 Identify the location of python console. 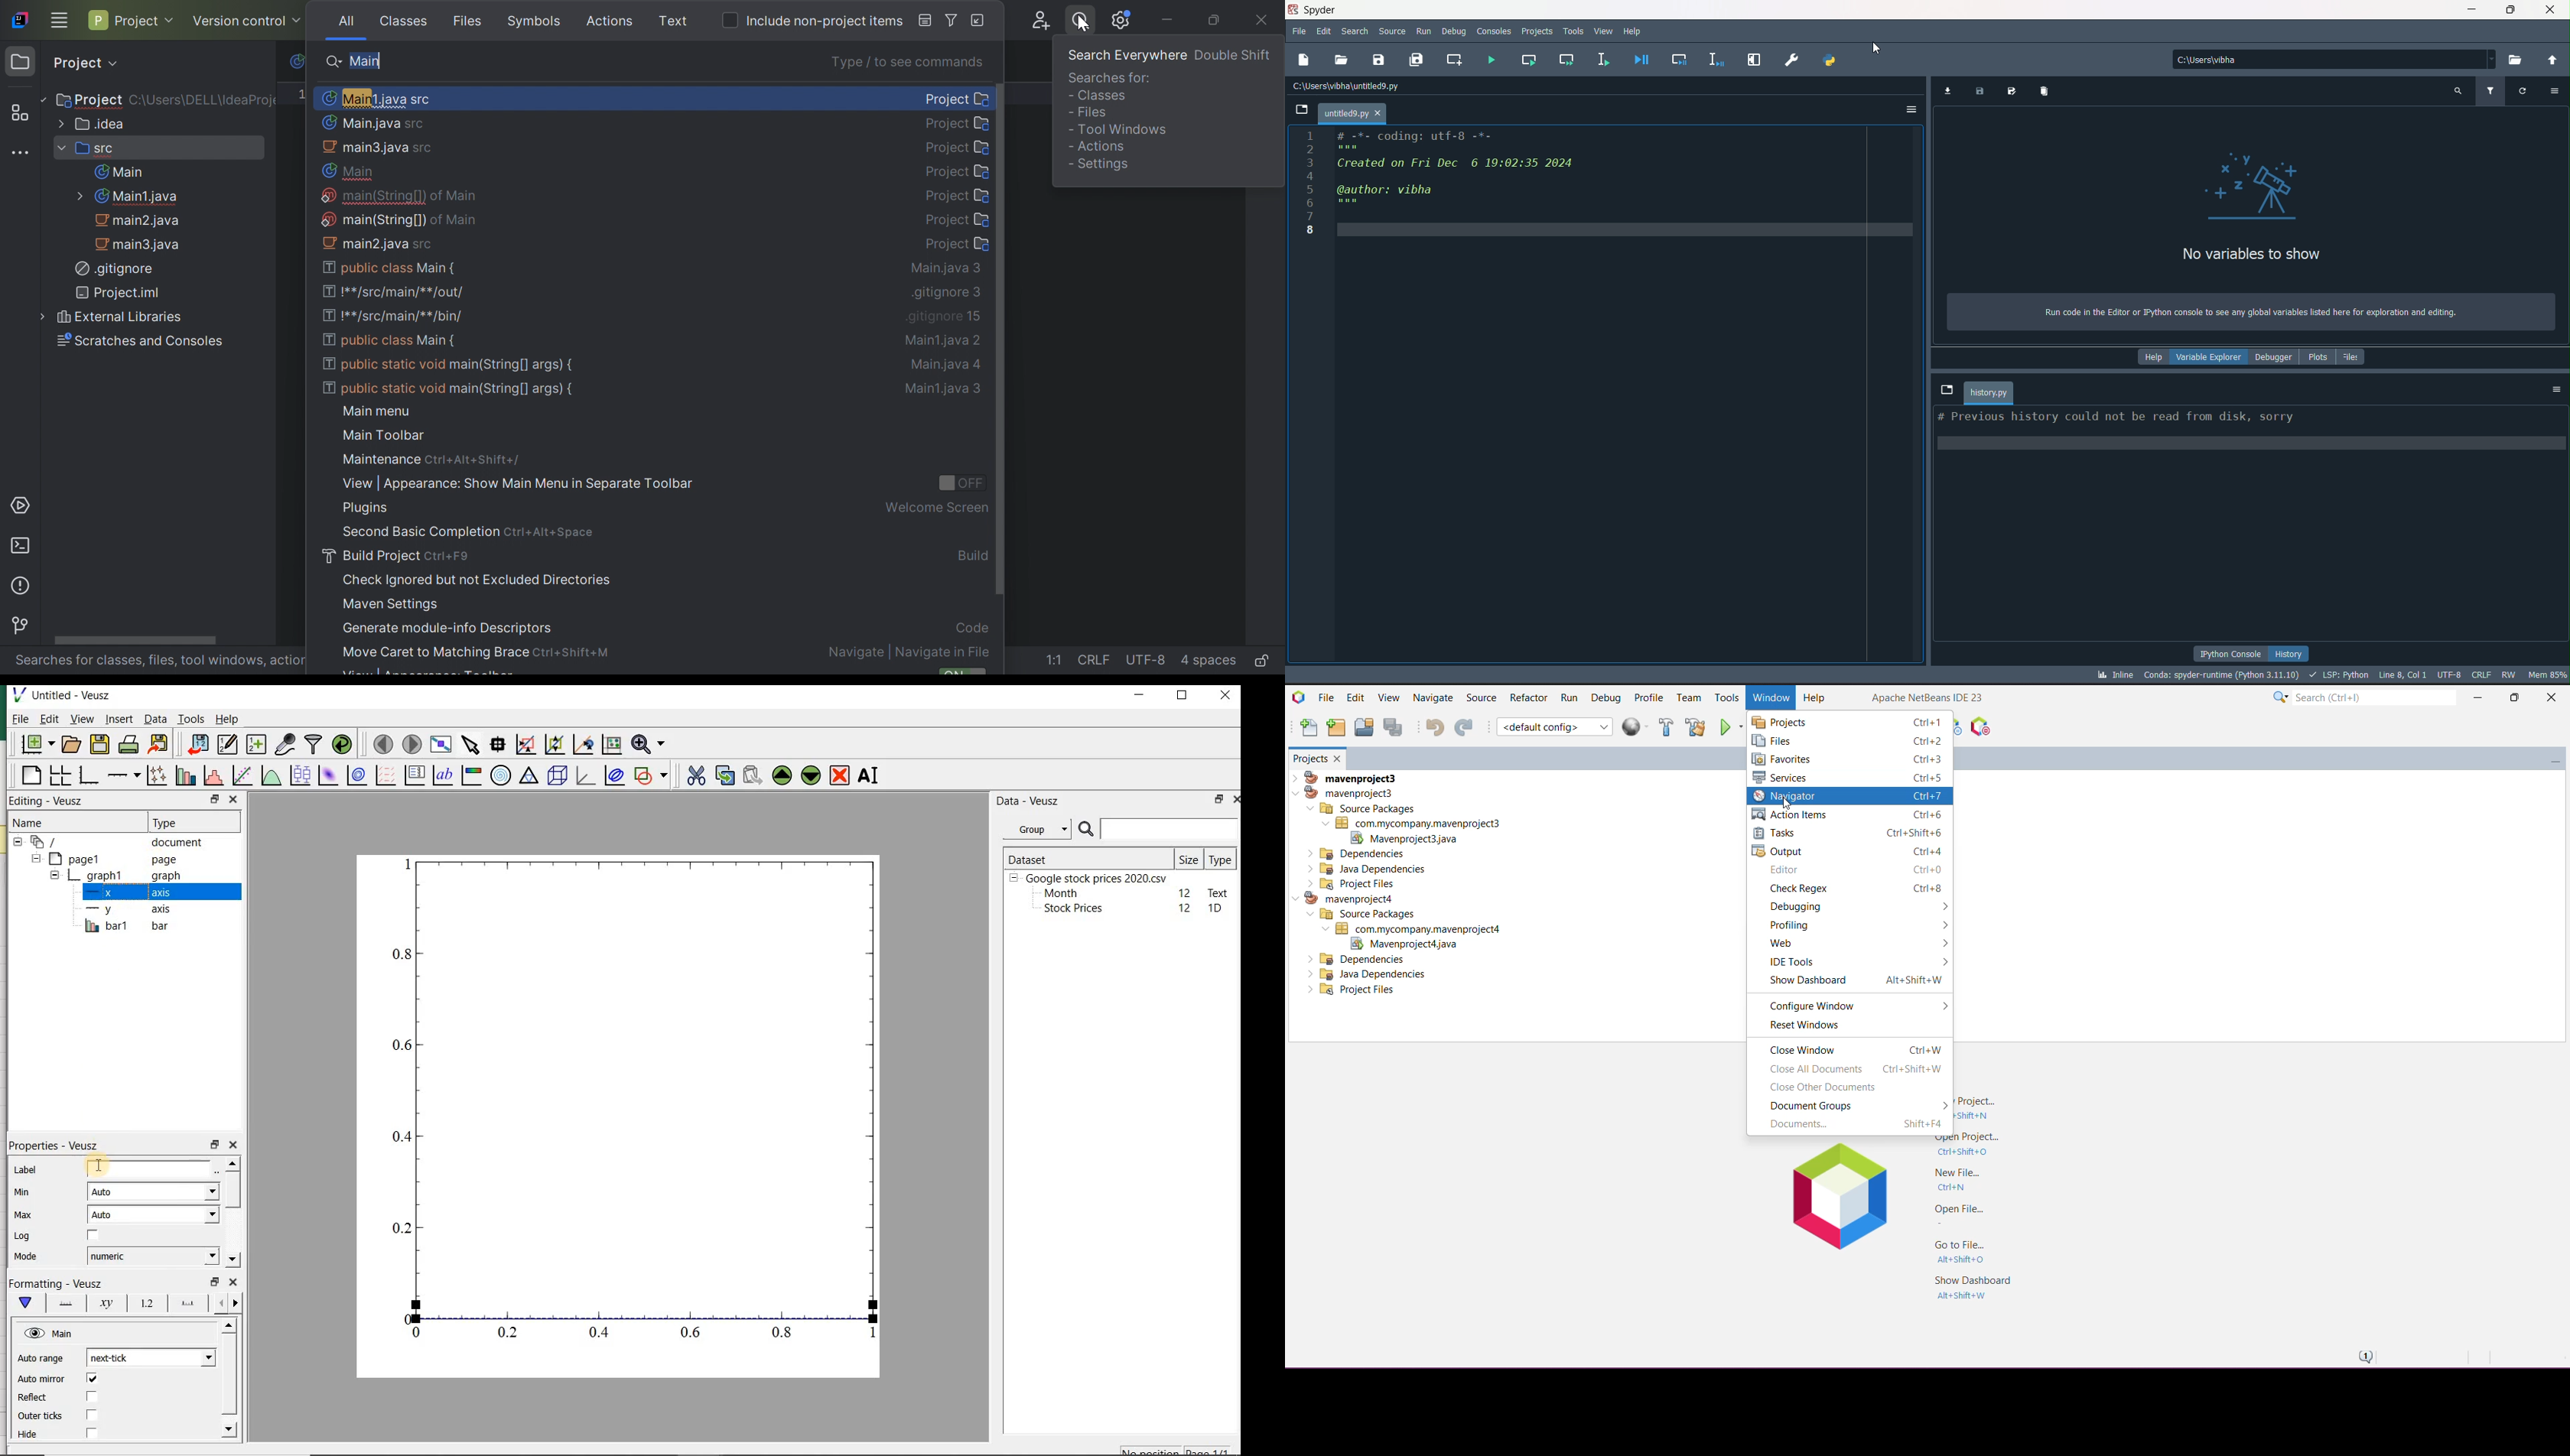
(2232, 654).